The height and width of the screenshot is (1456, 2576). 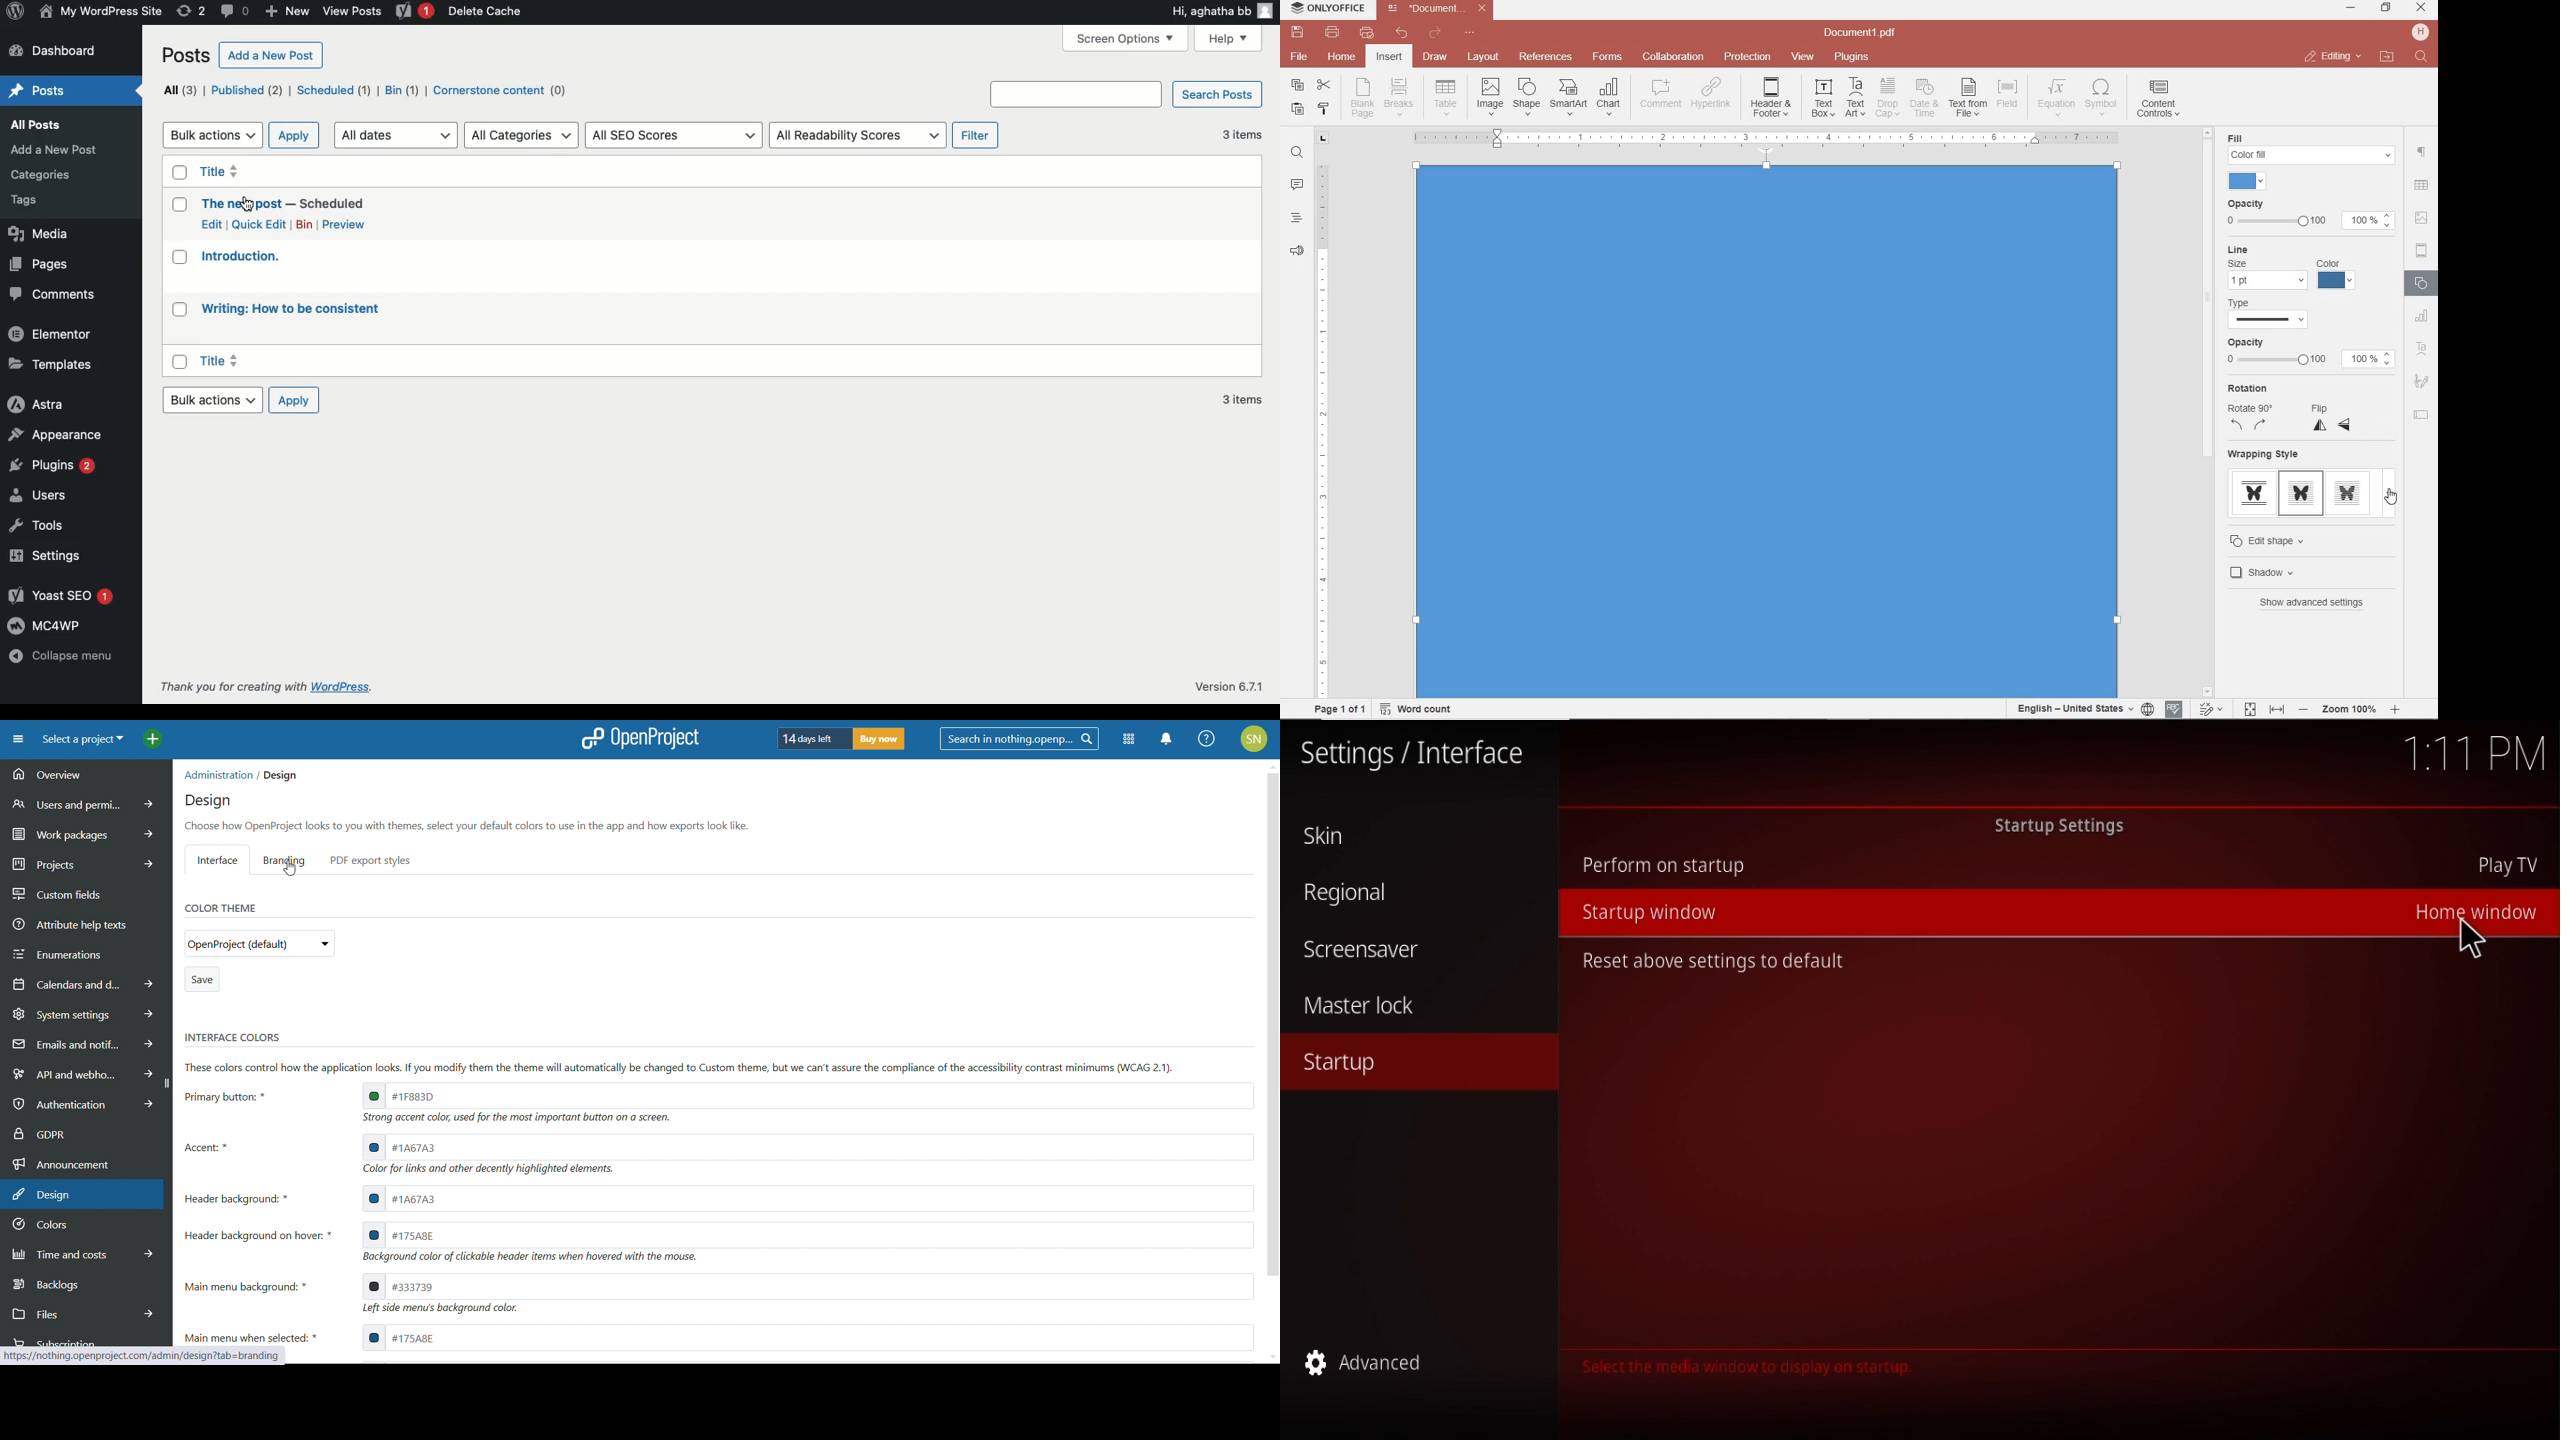 I want to click on 3 items, so click(x=1242, y=135).